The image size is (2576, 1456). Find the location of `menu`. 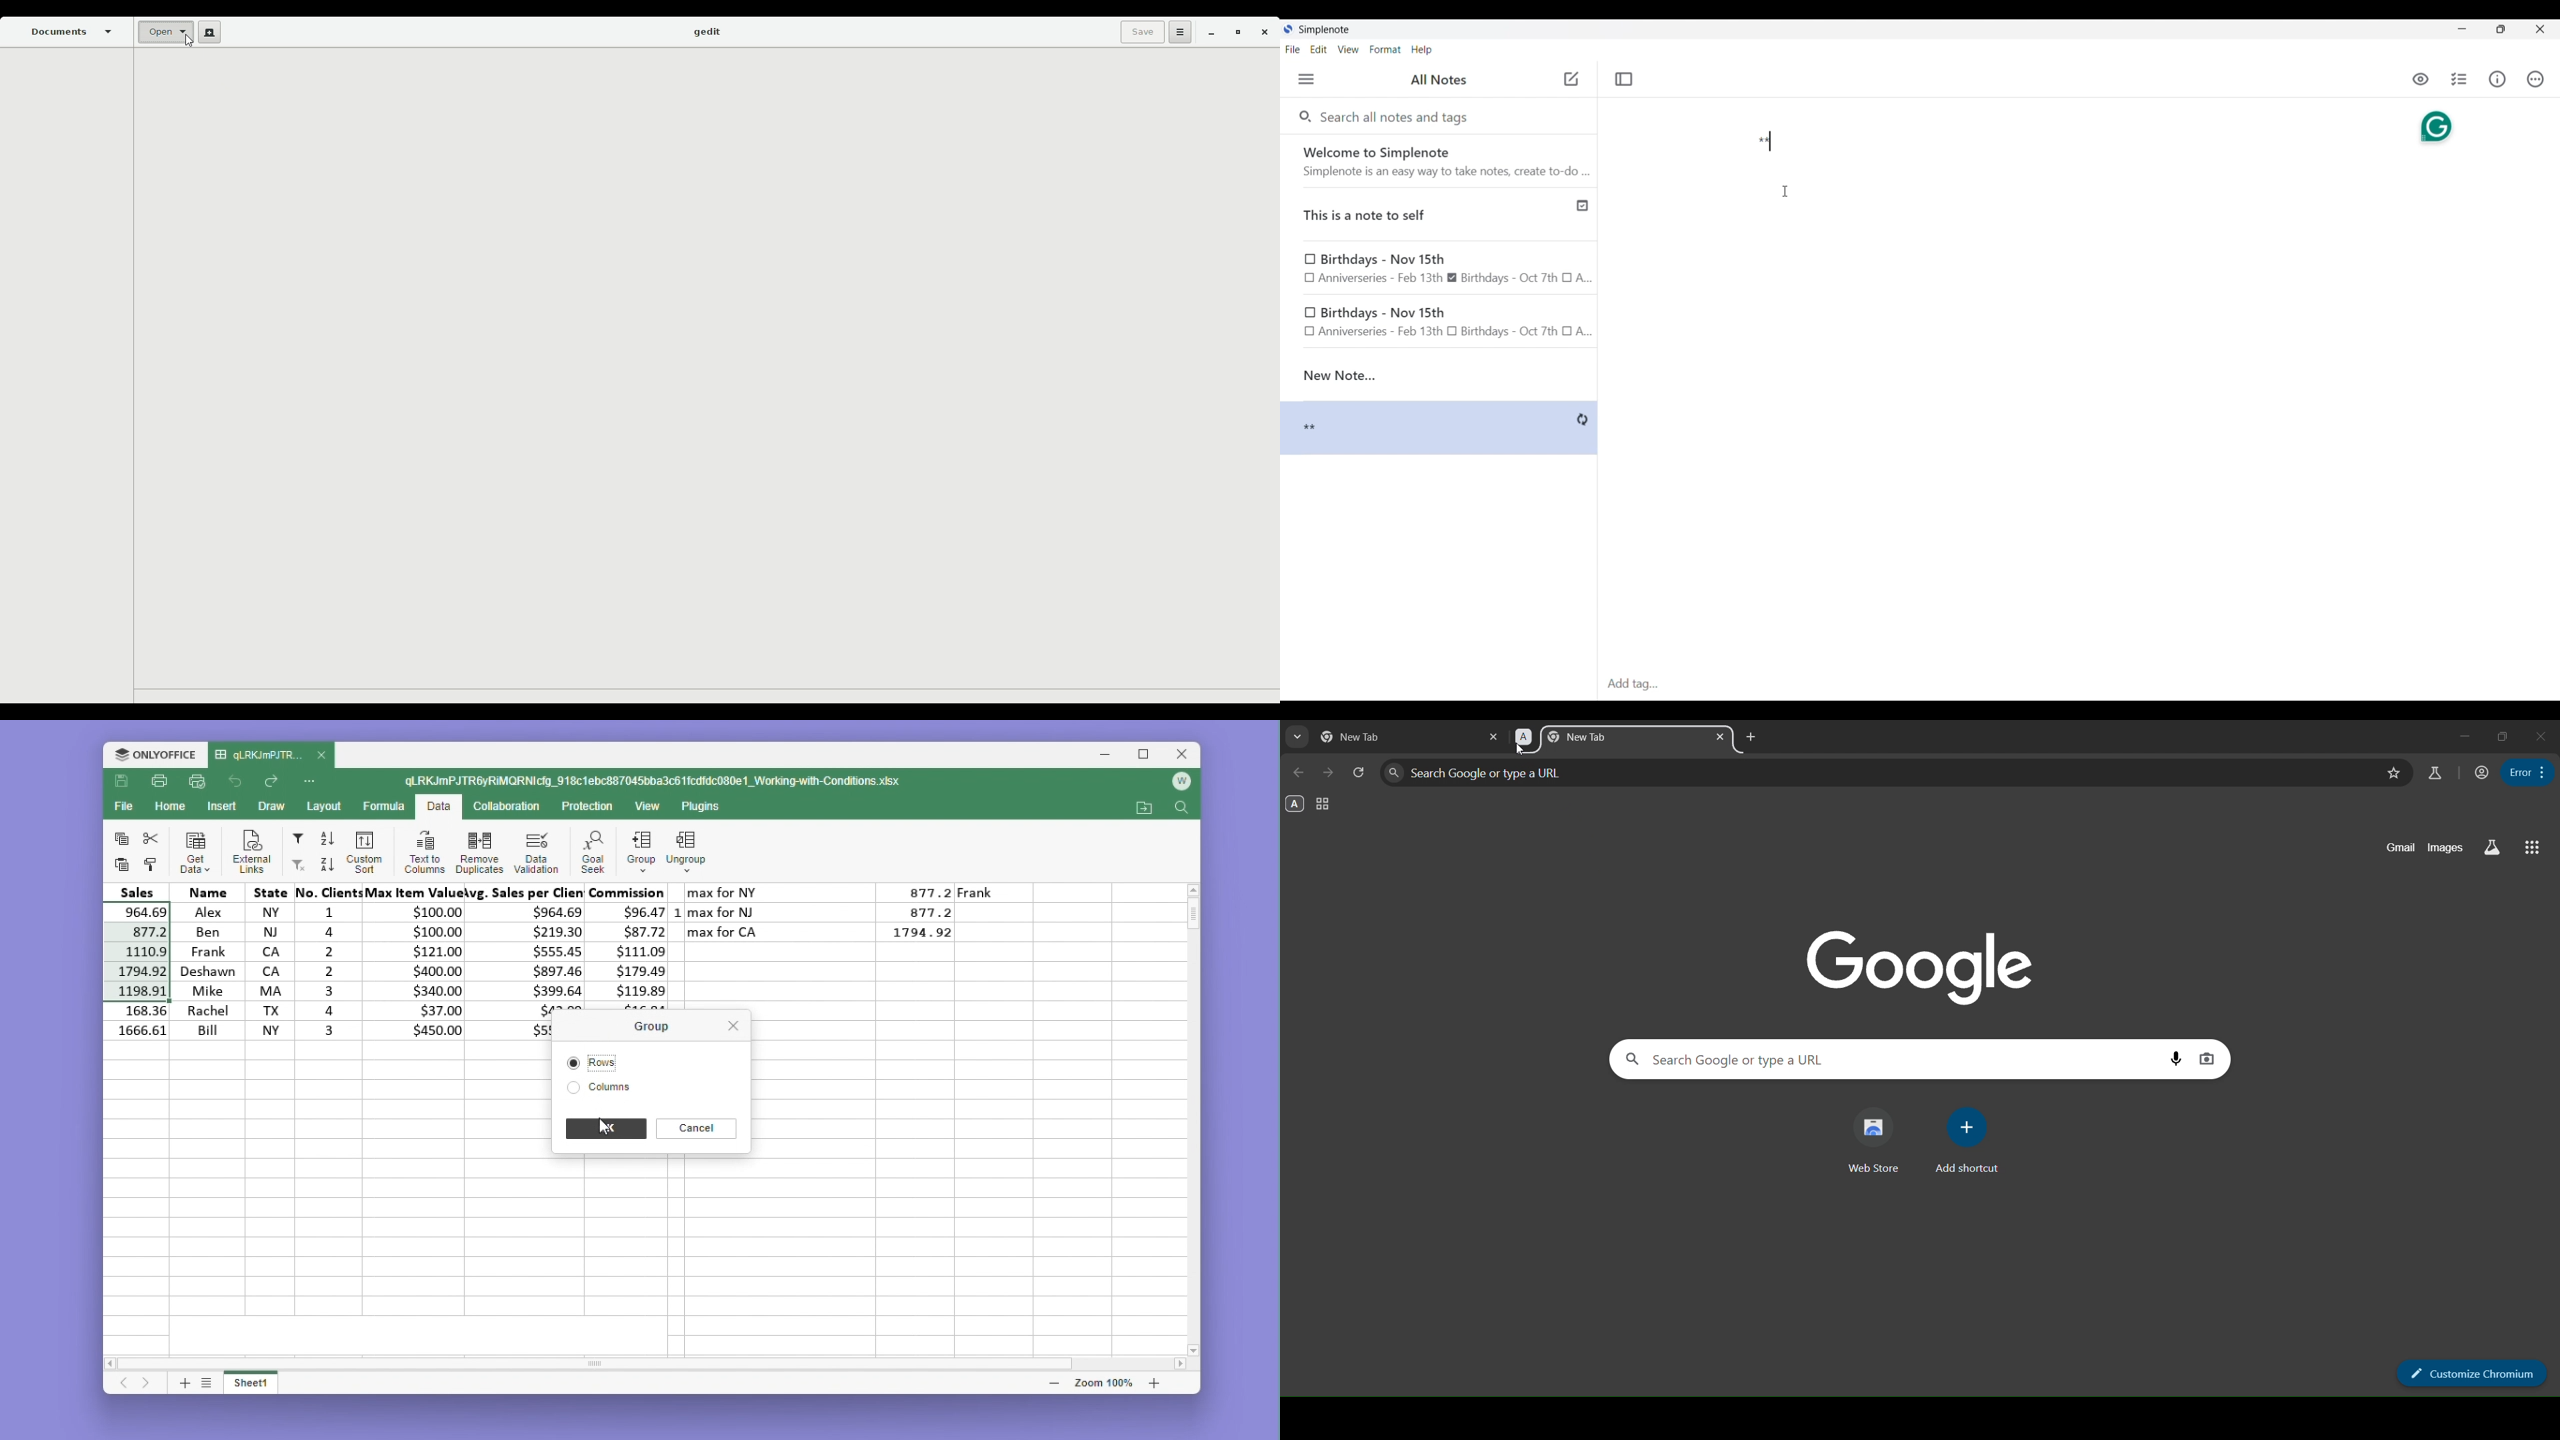

menu is located at coordinates (2528, 771).